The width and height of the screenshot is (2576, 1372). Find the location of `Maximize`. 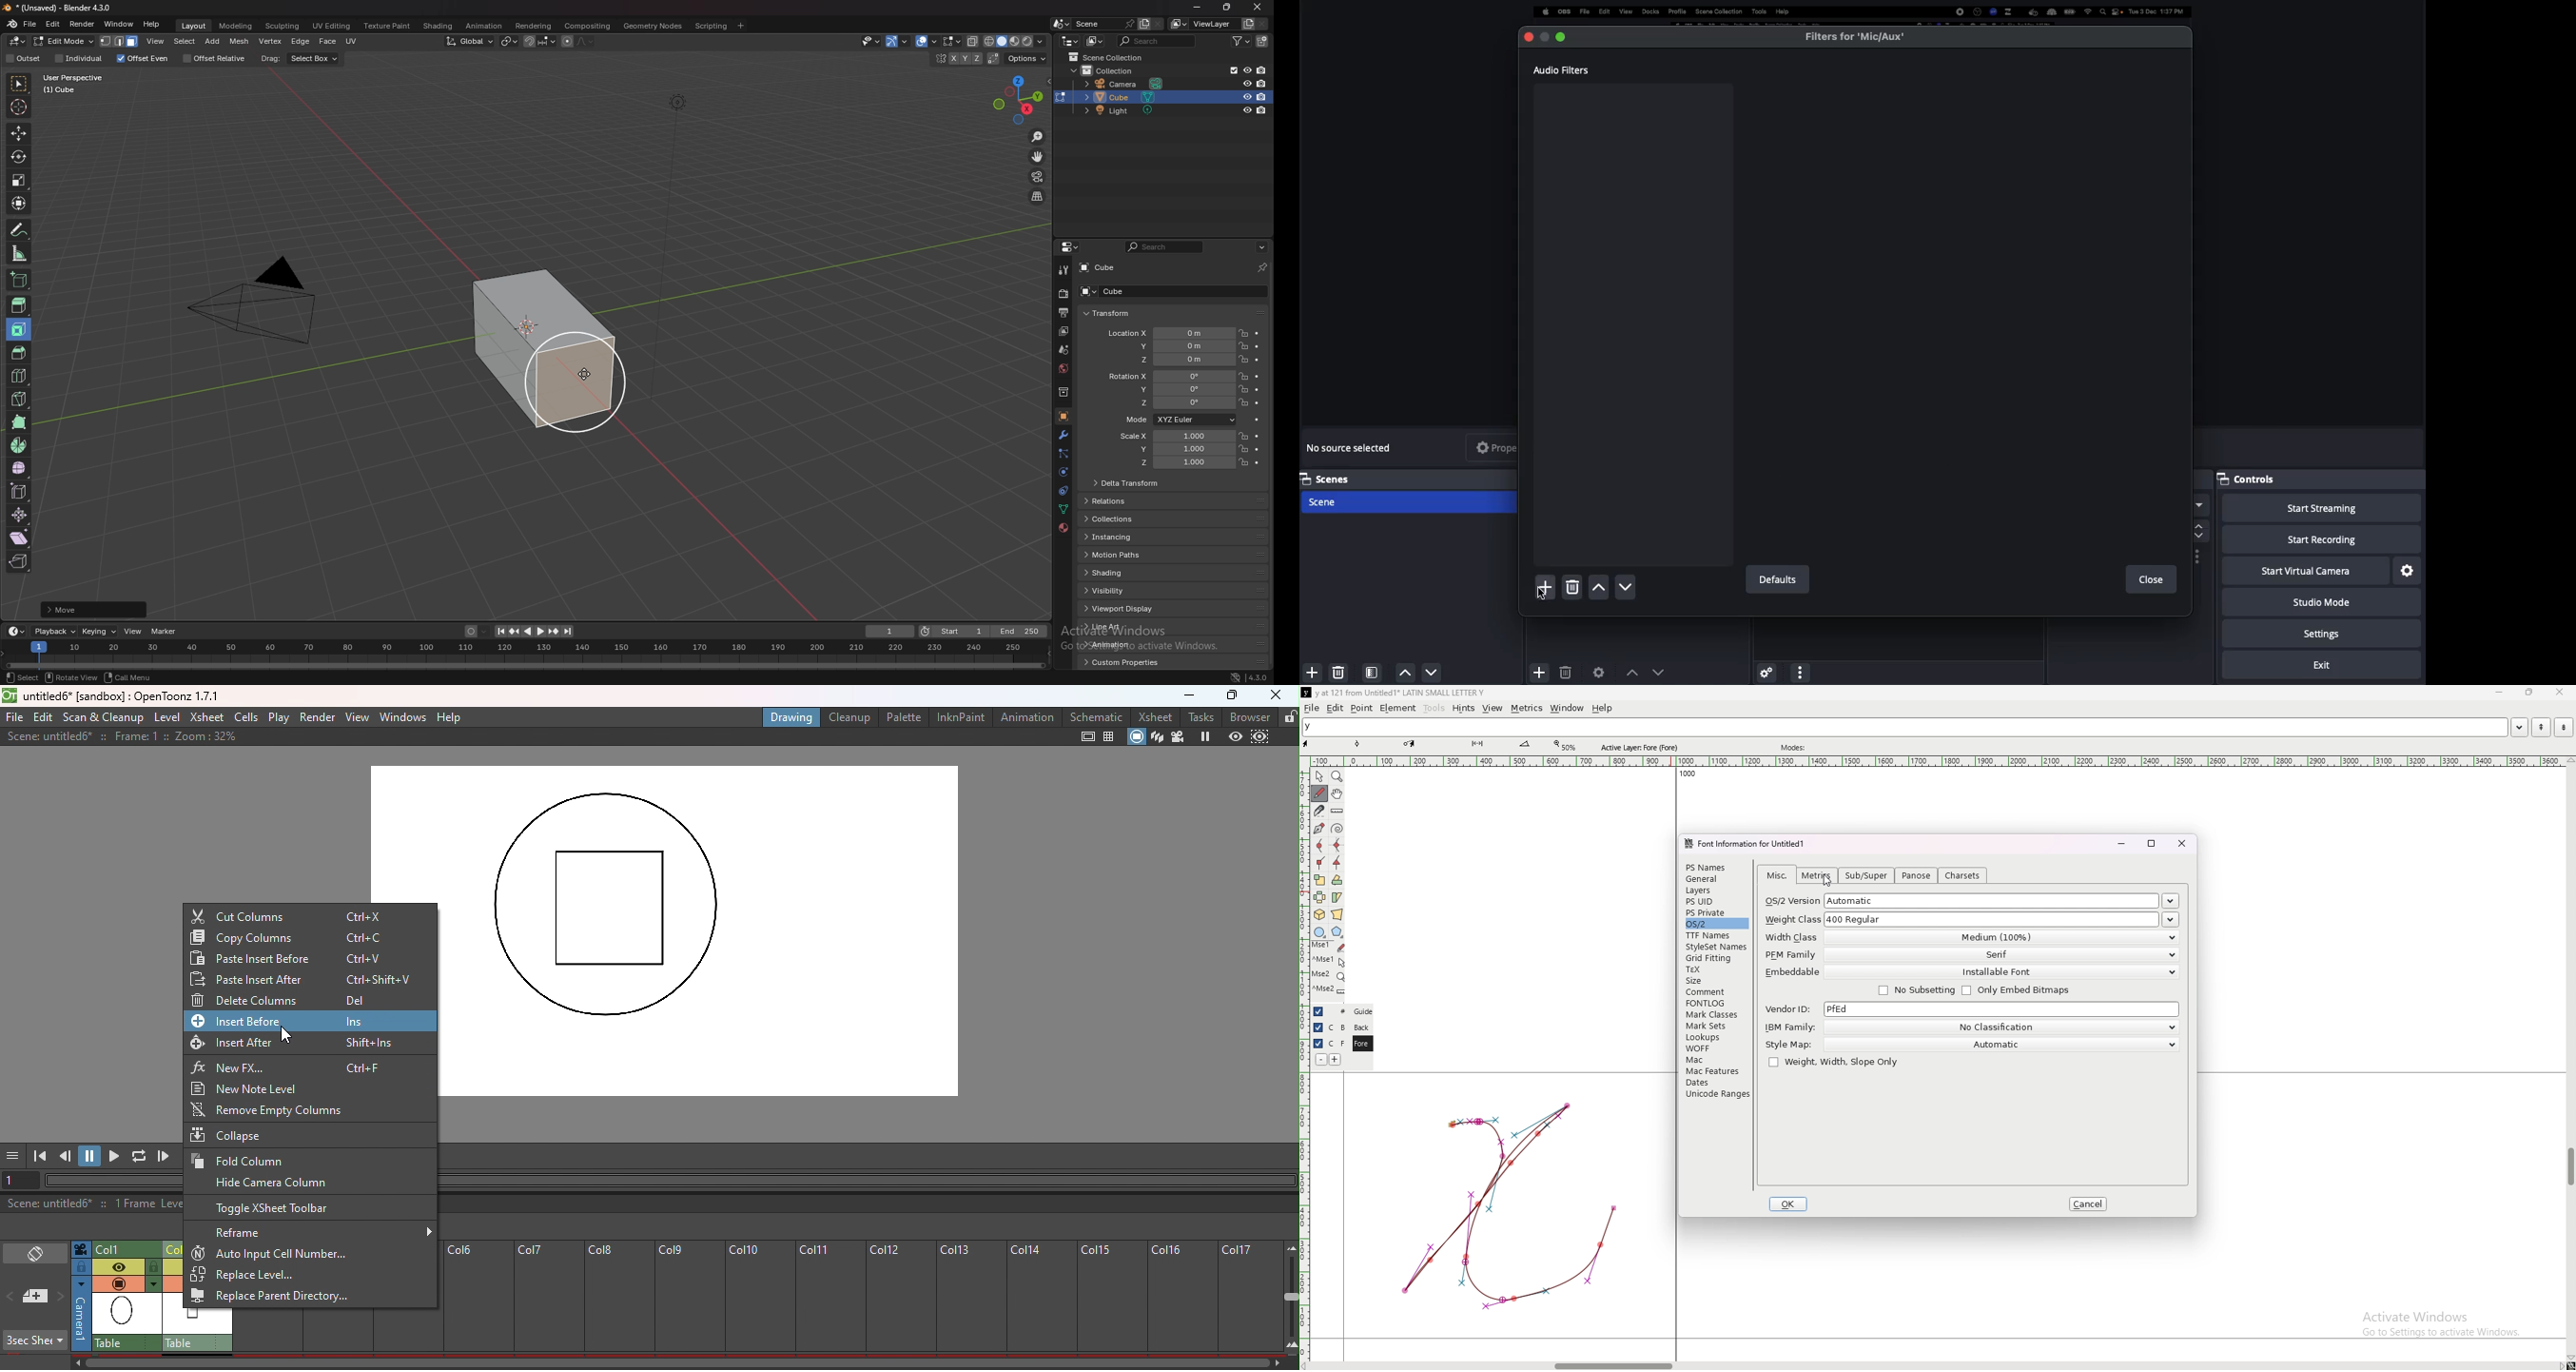

Maximize is located at coordinates (1566, 35).